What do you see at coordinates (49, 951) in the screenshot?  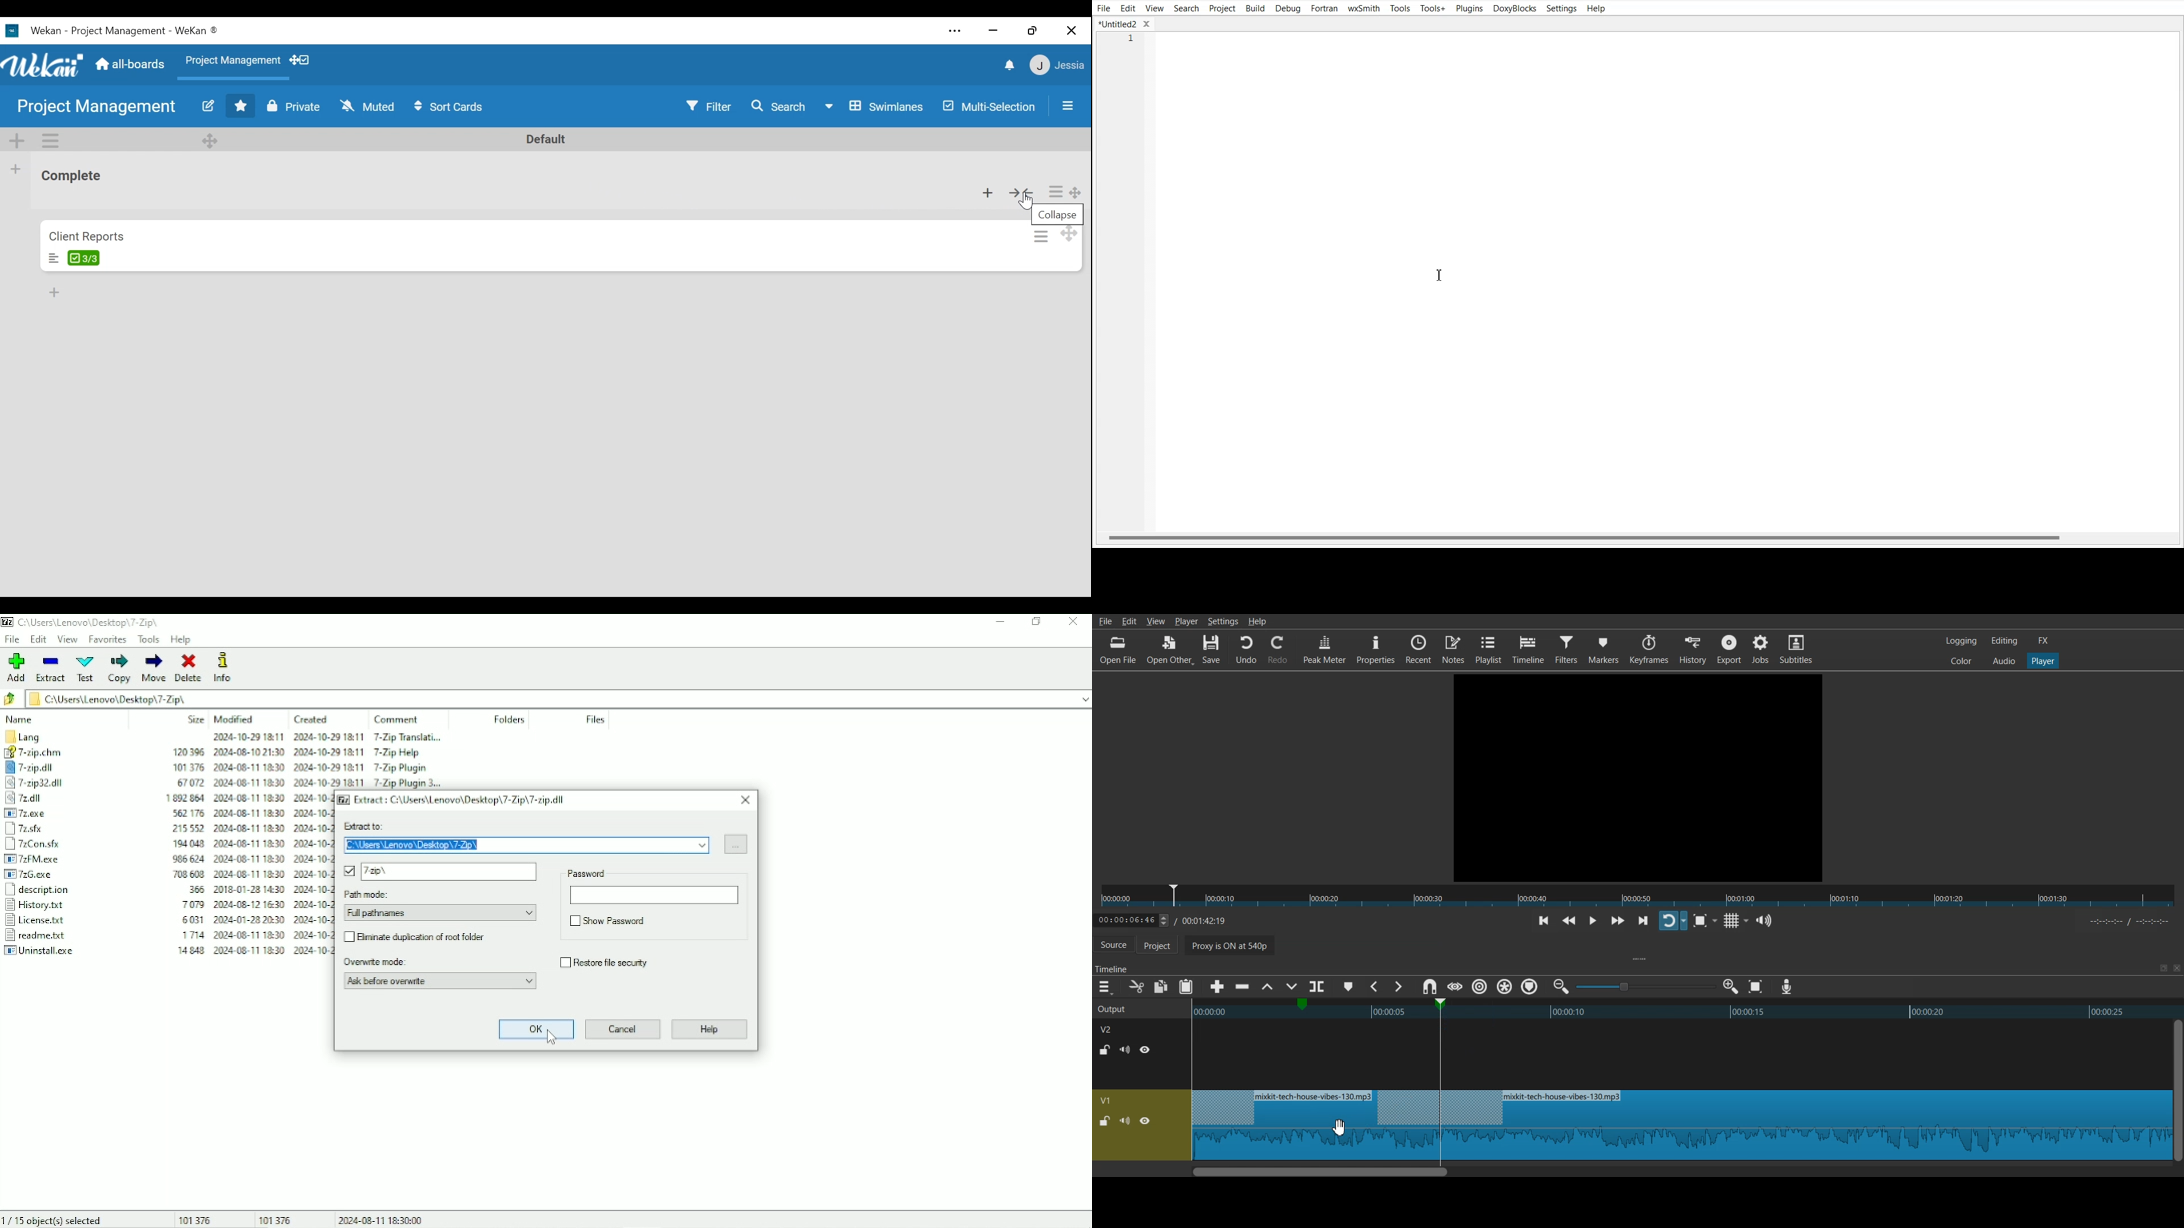 I see `Uninstall.exe` at bounding box center [49, 951].